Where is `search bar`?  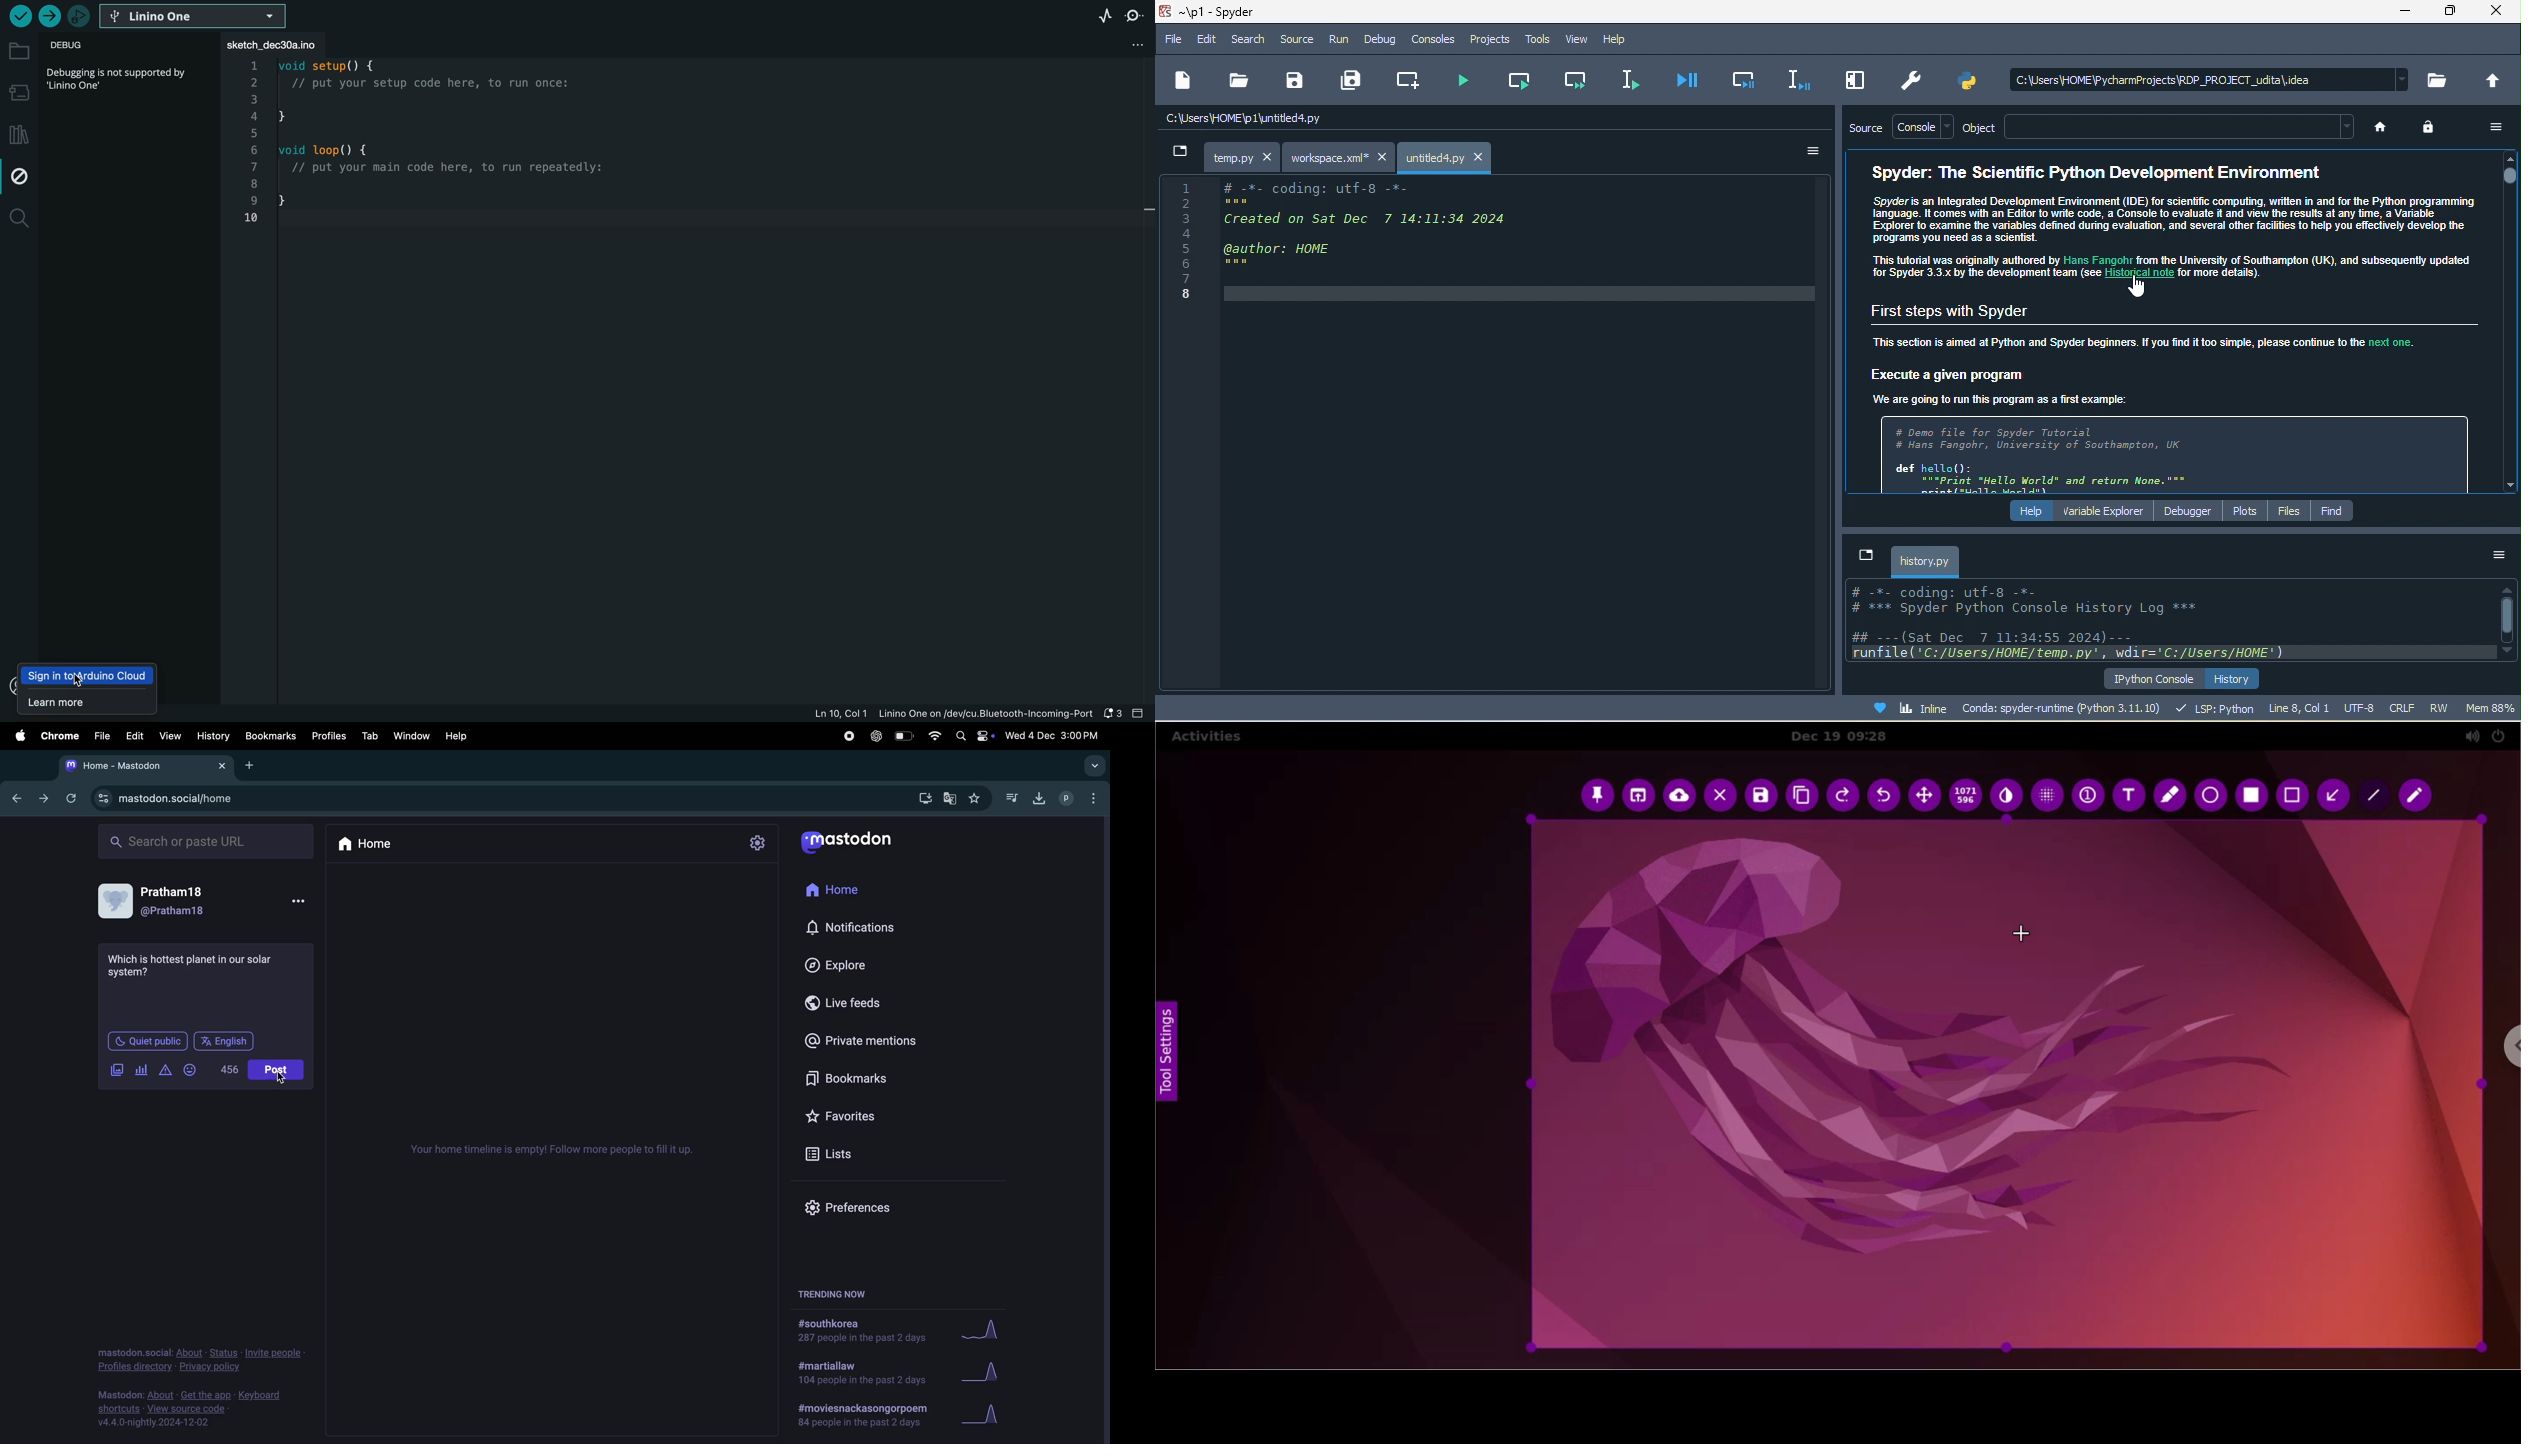 search bar is located at coordinates (2180, 127).